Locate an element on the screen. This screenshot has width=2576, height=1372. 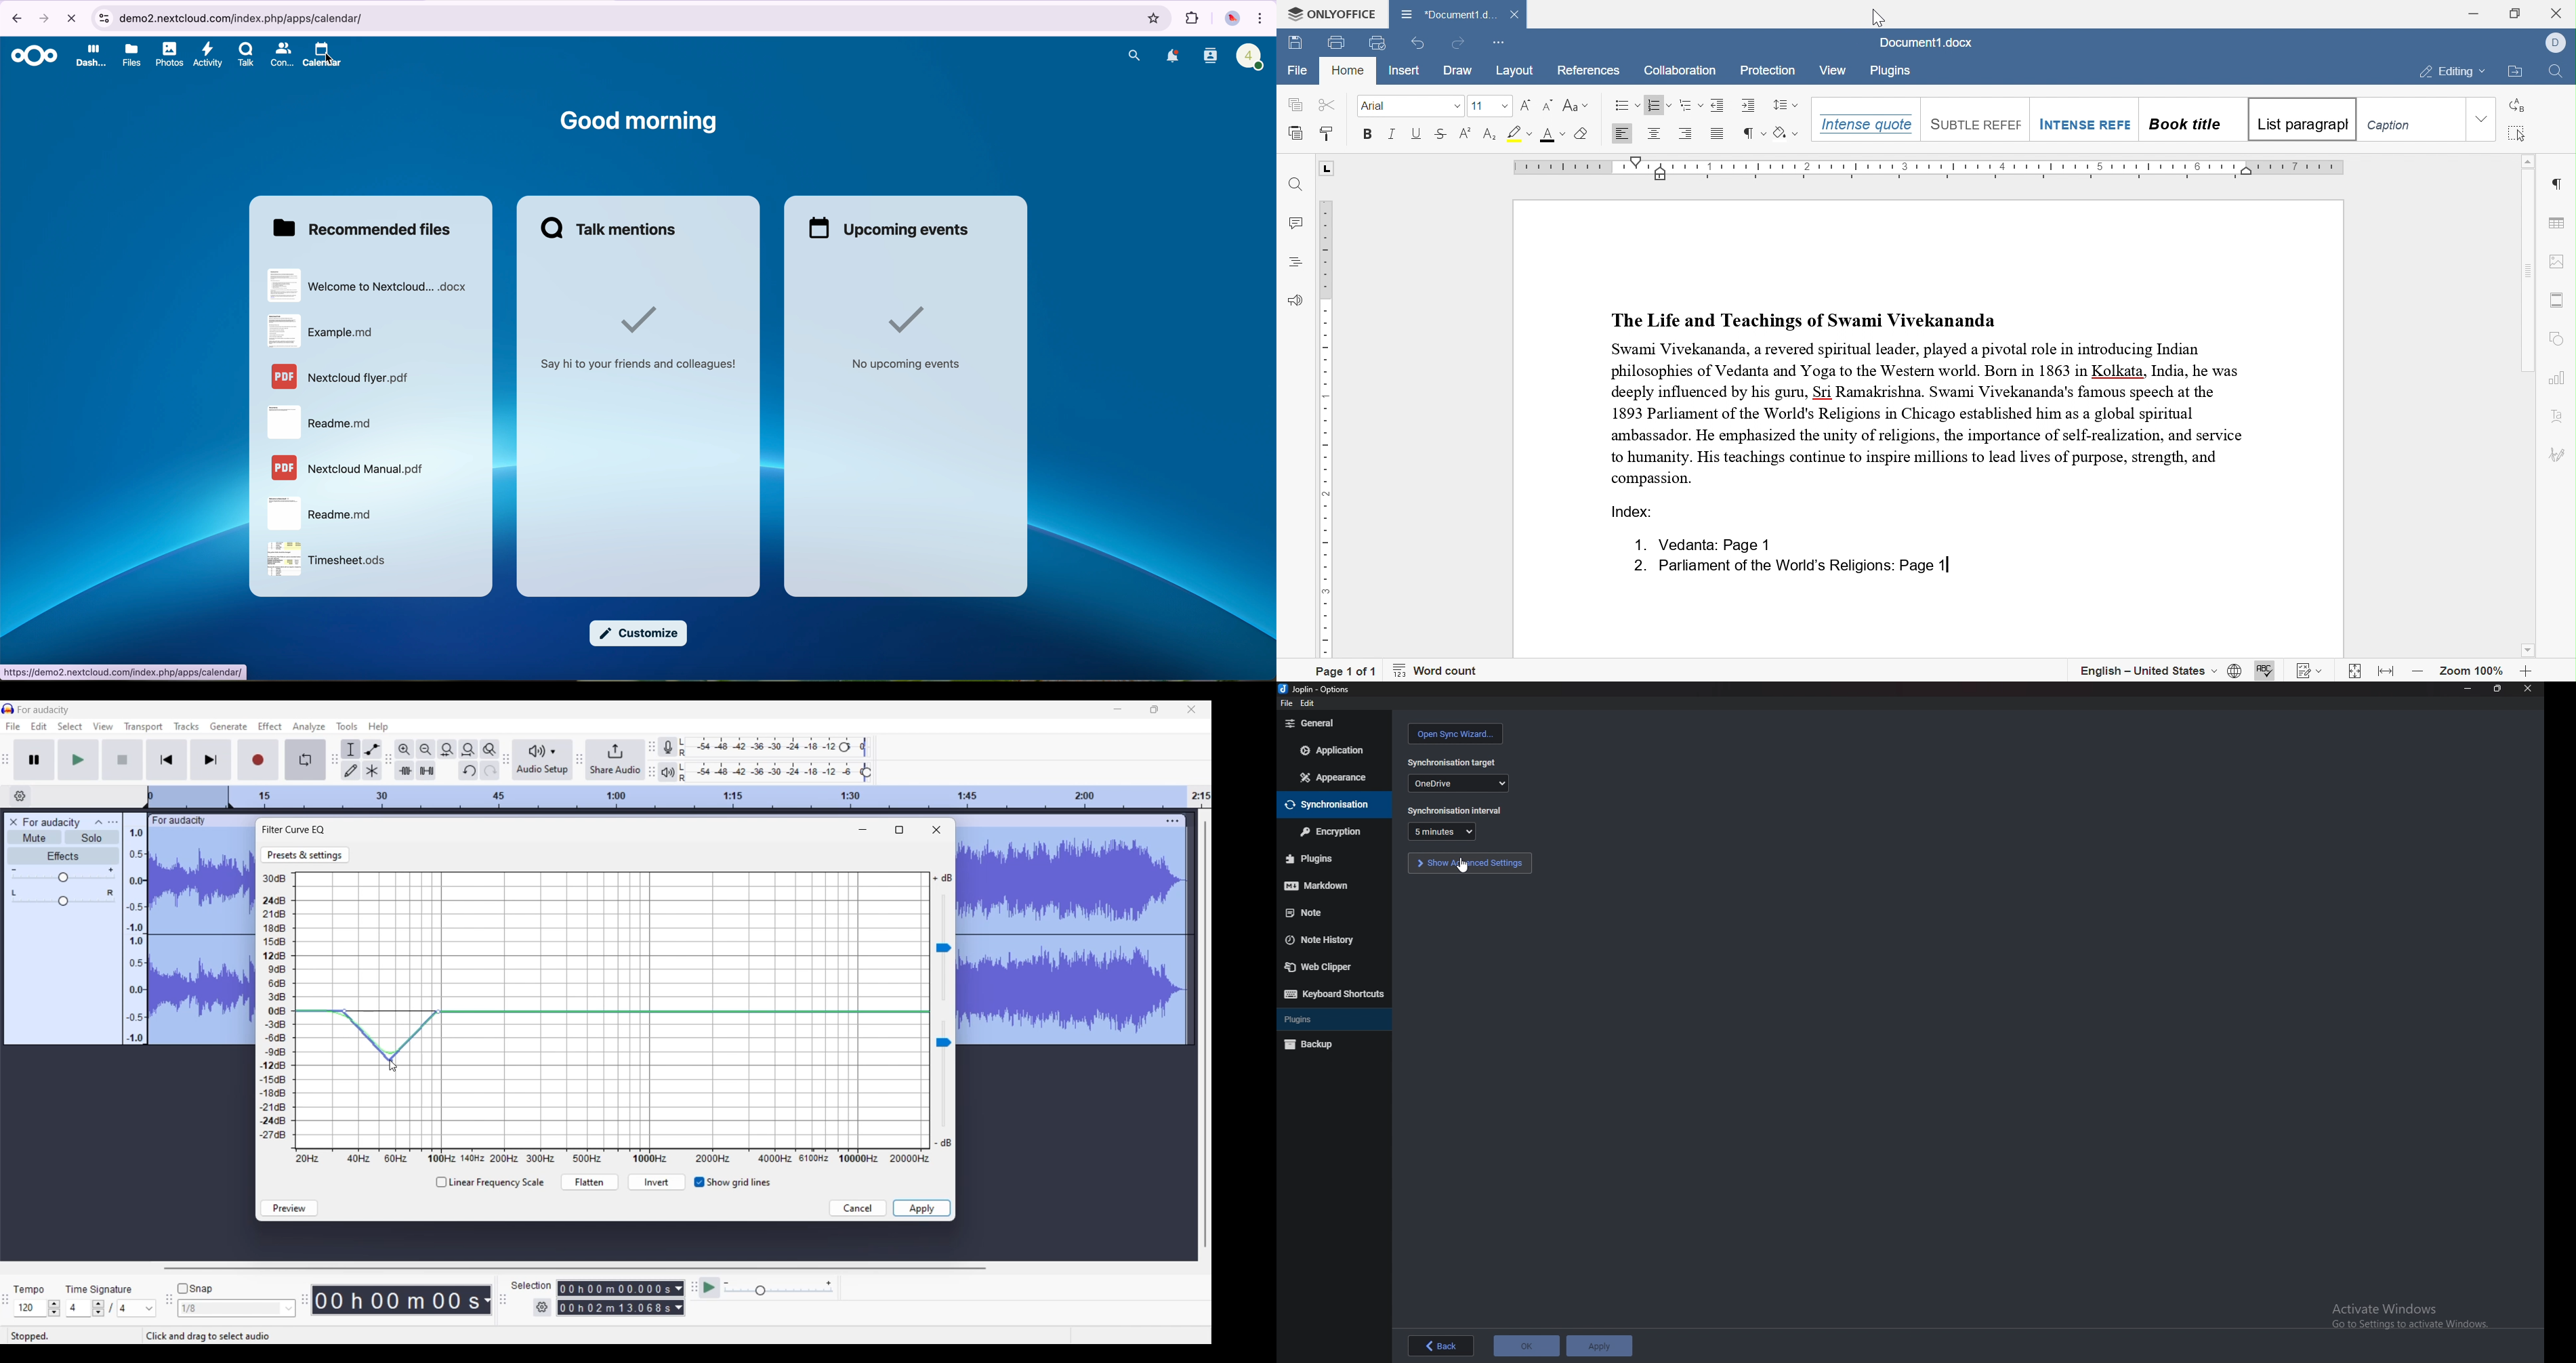
files is located at coordinates (129, 55).